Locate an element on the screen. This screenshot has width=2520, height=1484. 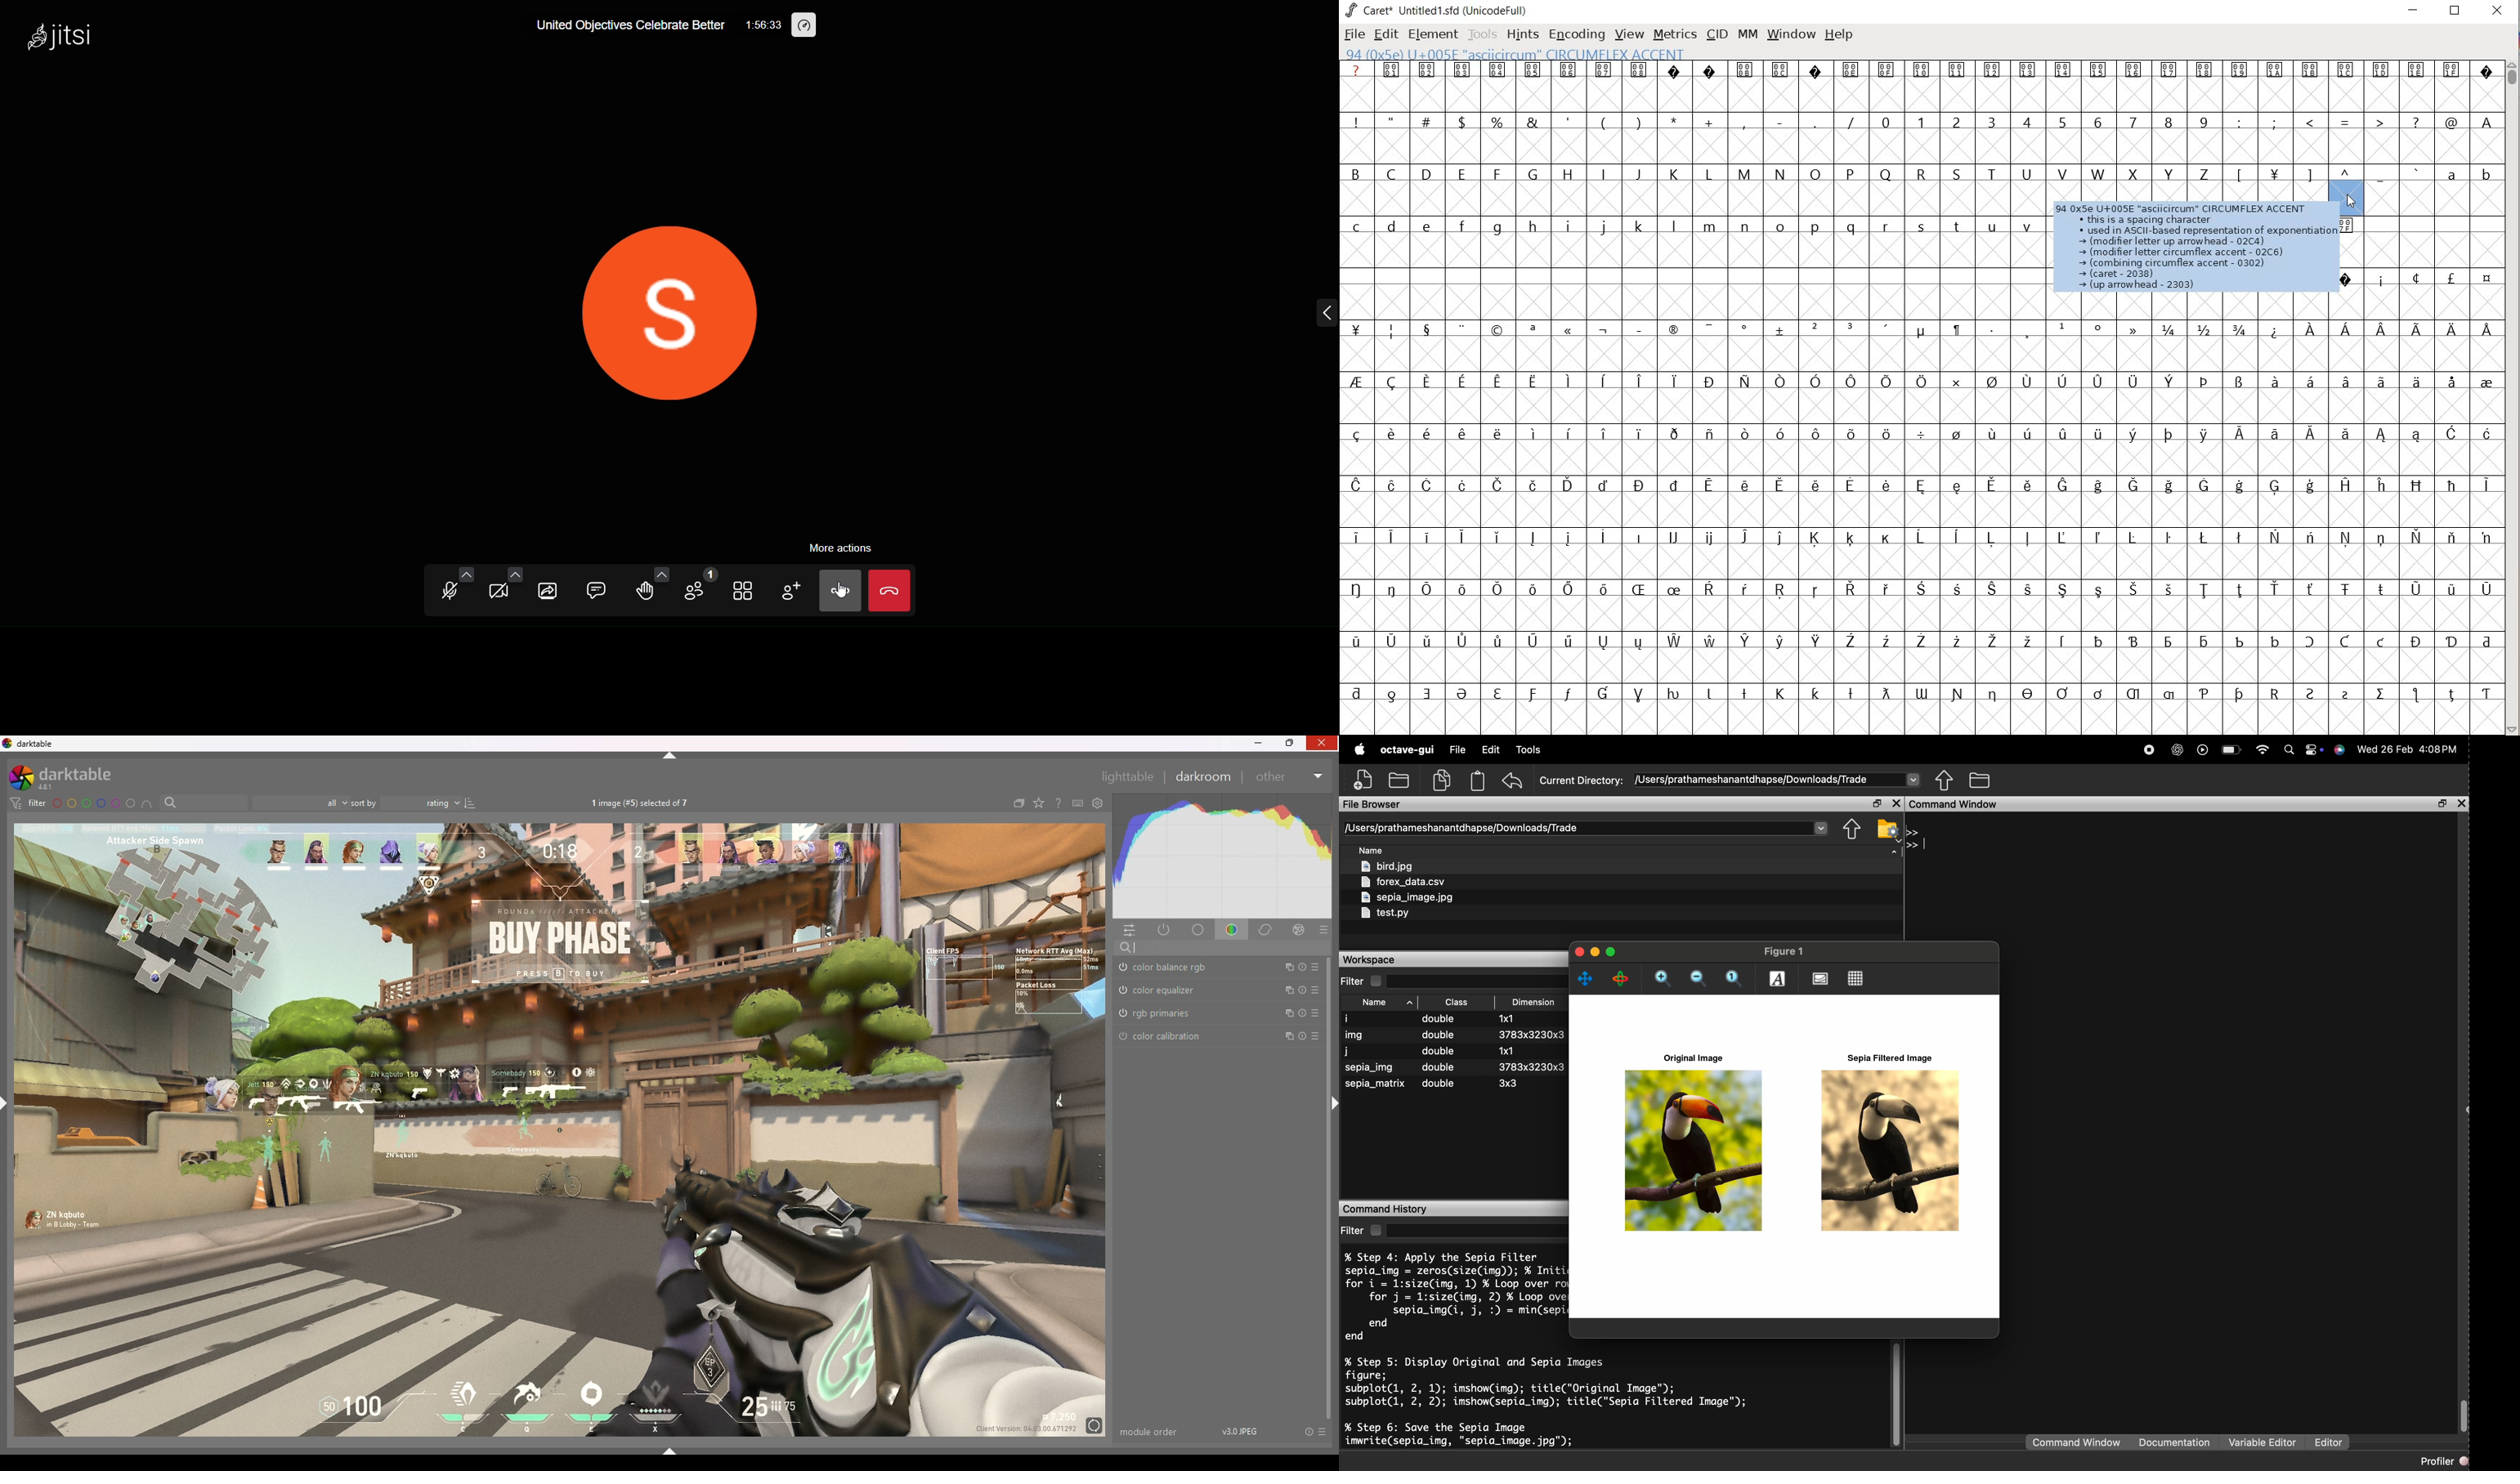
i double 1x1 is located at coordinates (1430, 1018).